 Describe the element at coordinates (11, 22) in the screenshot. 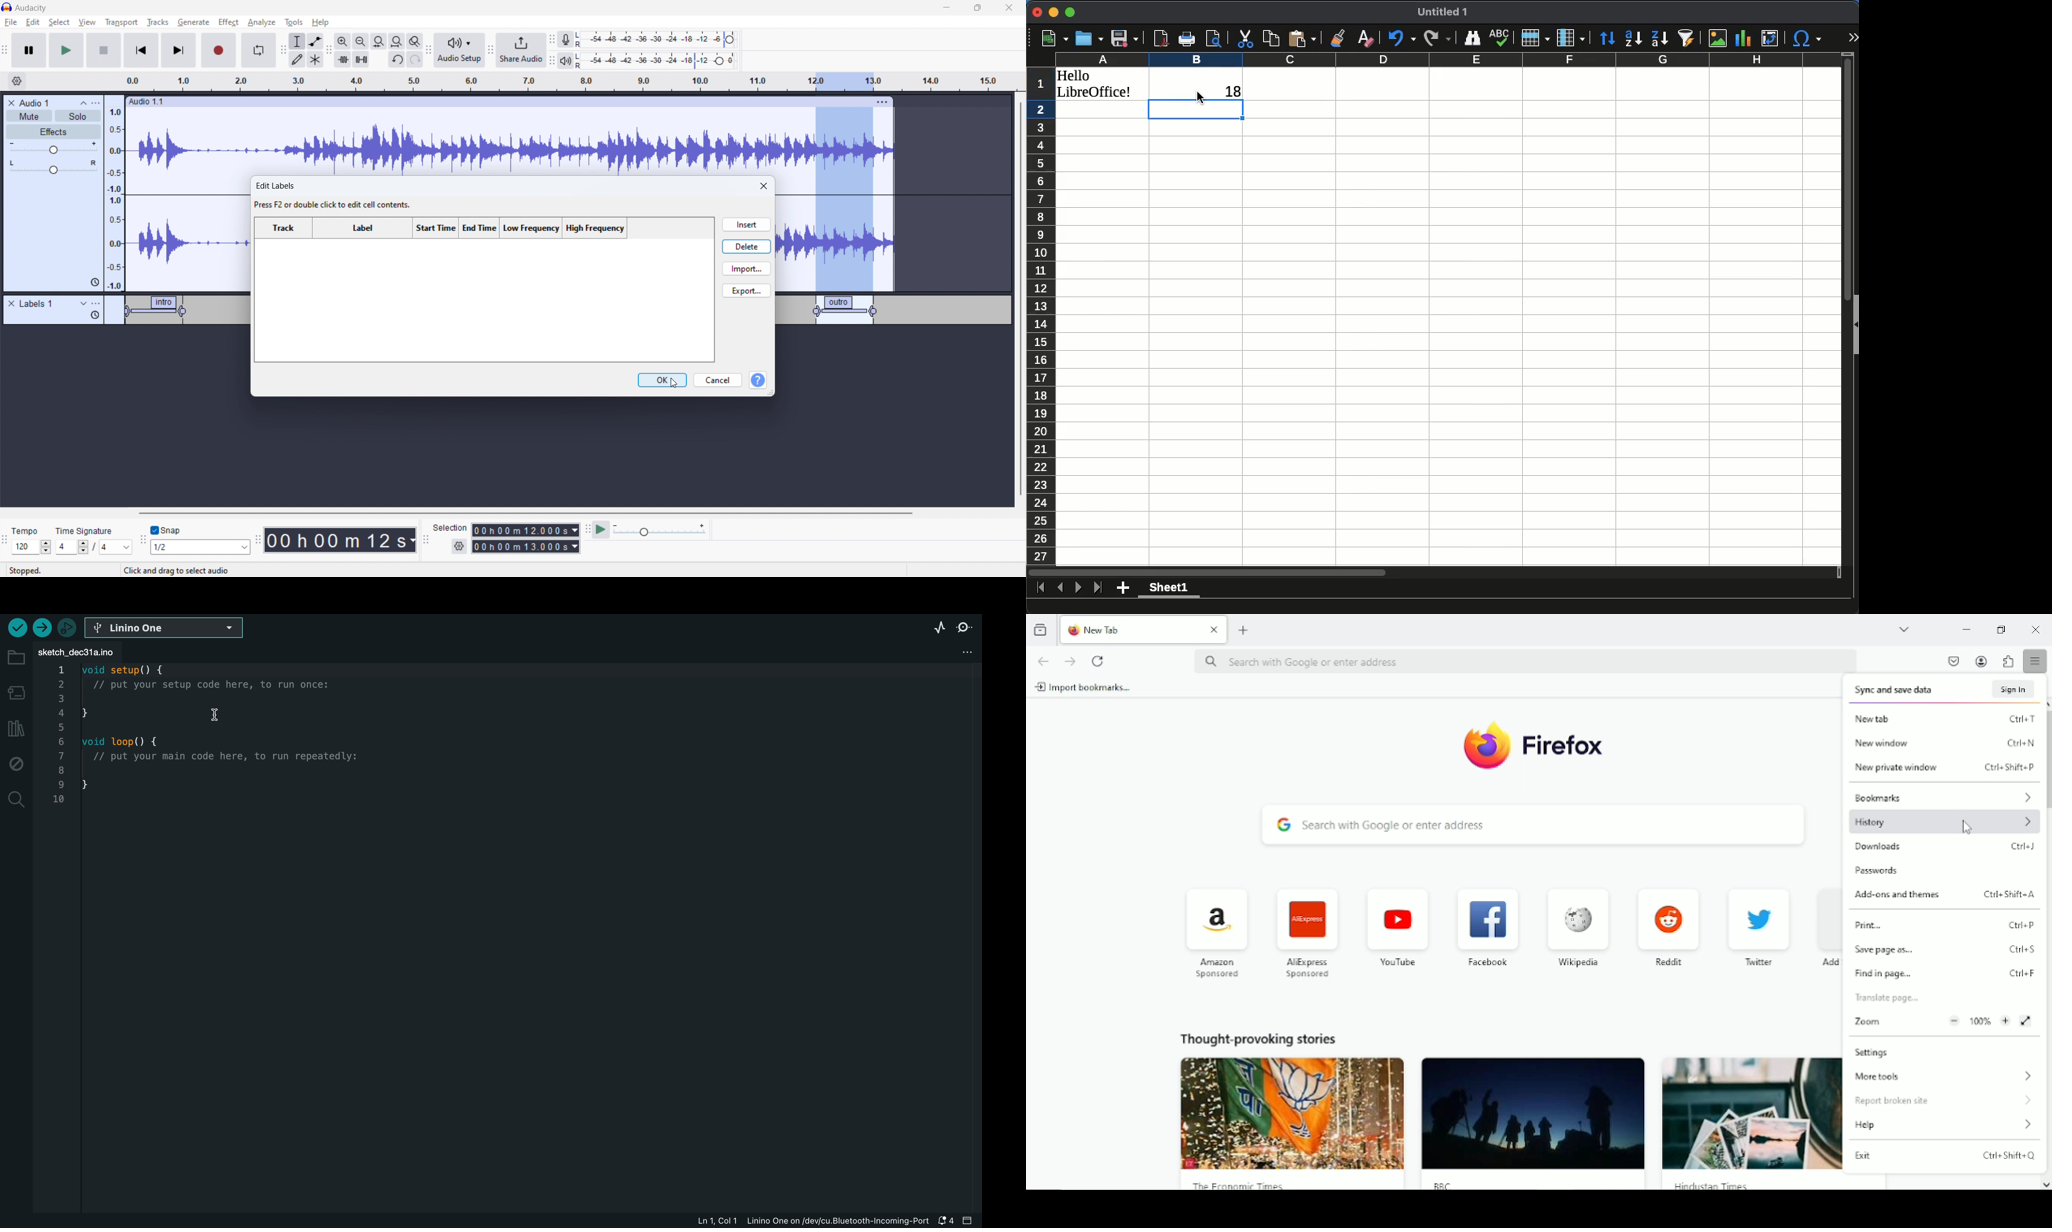

I see `file` at that location.